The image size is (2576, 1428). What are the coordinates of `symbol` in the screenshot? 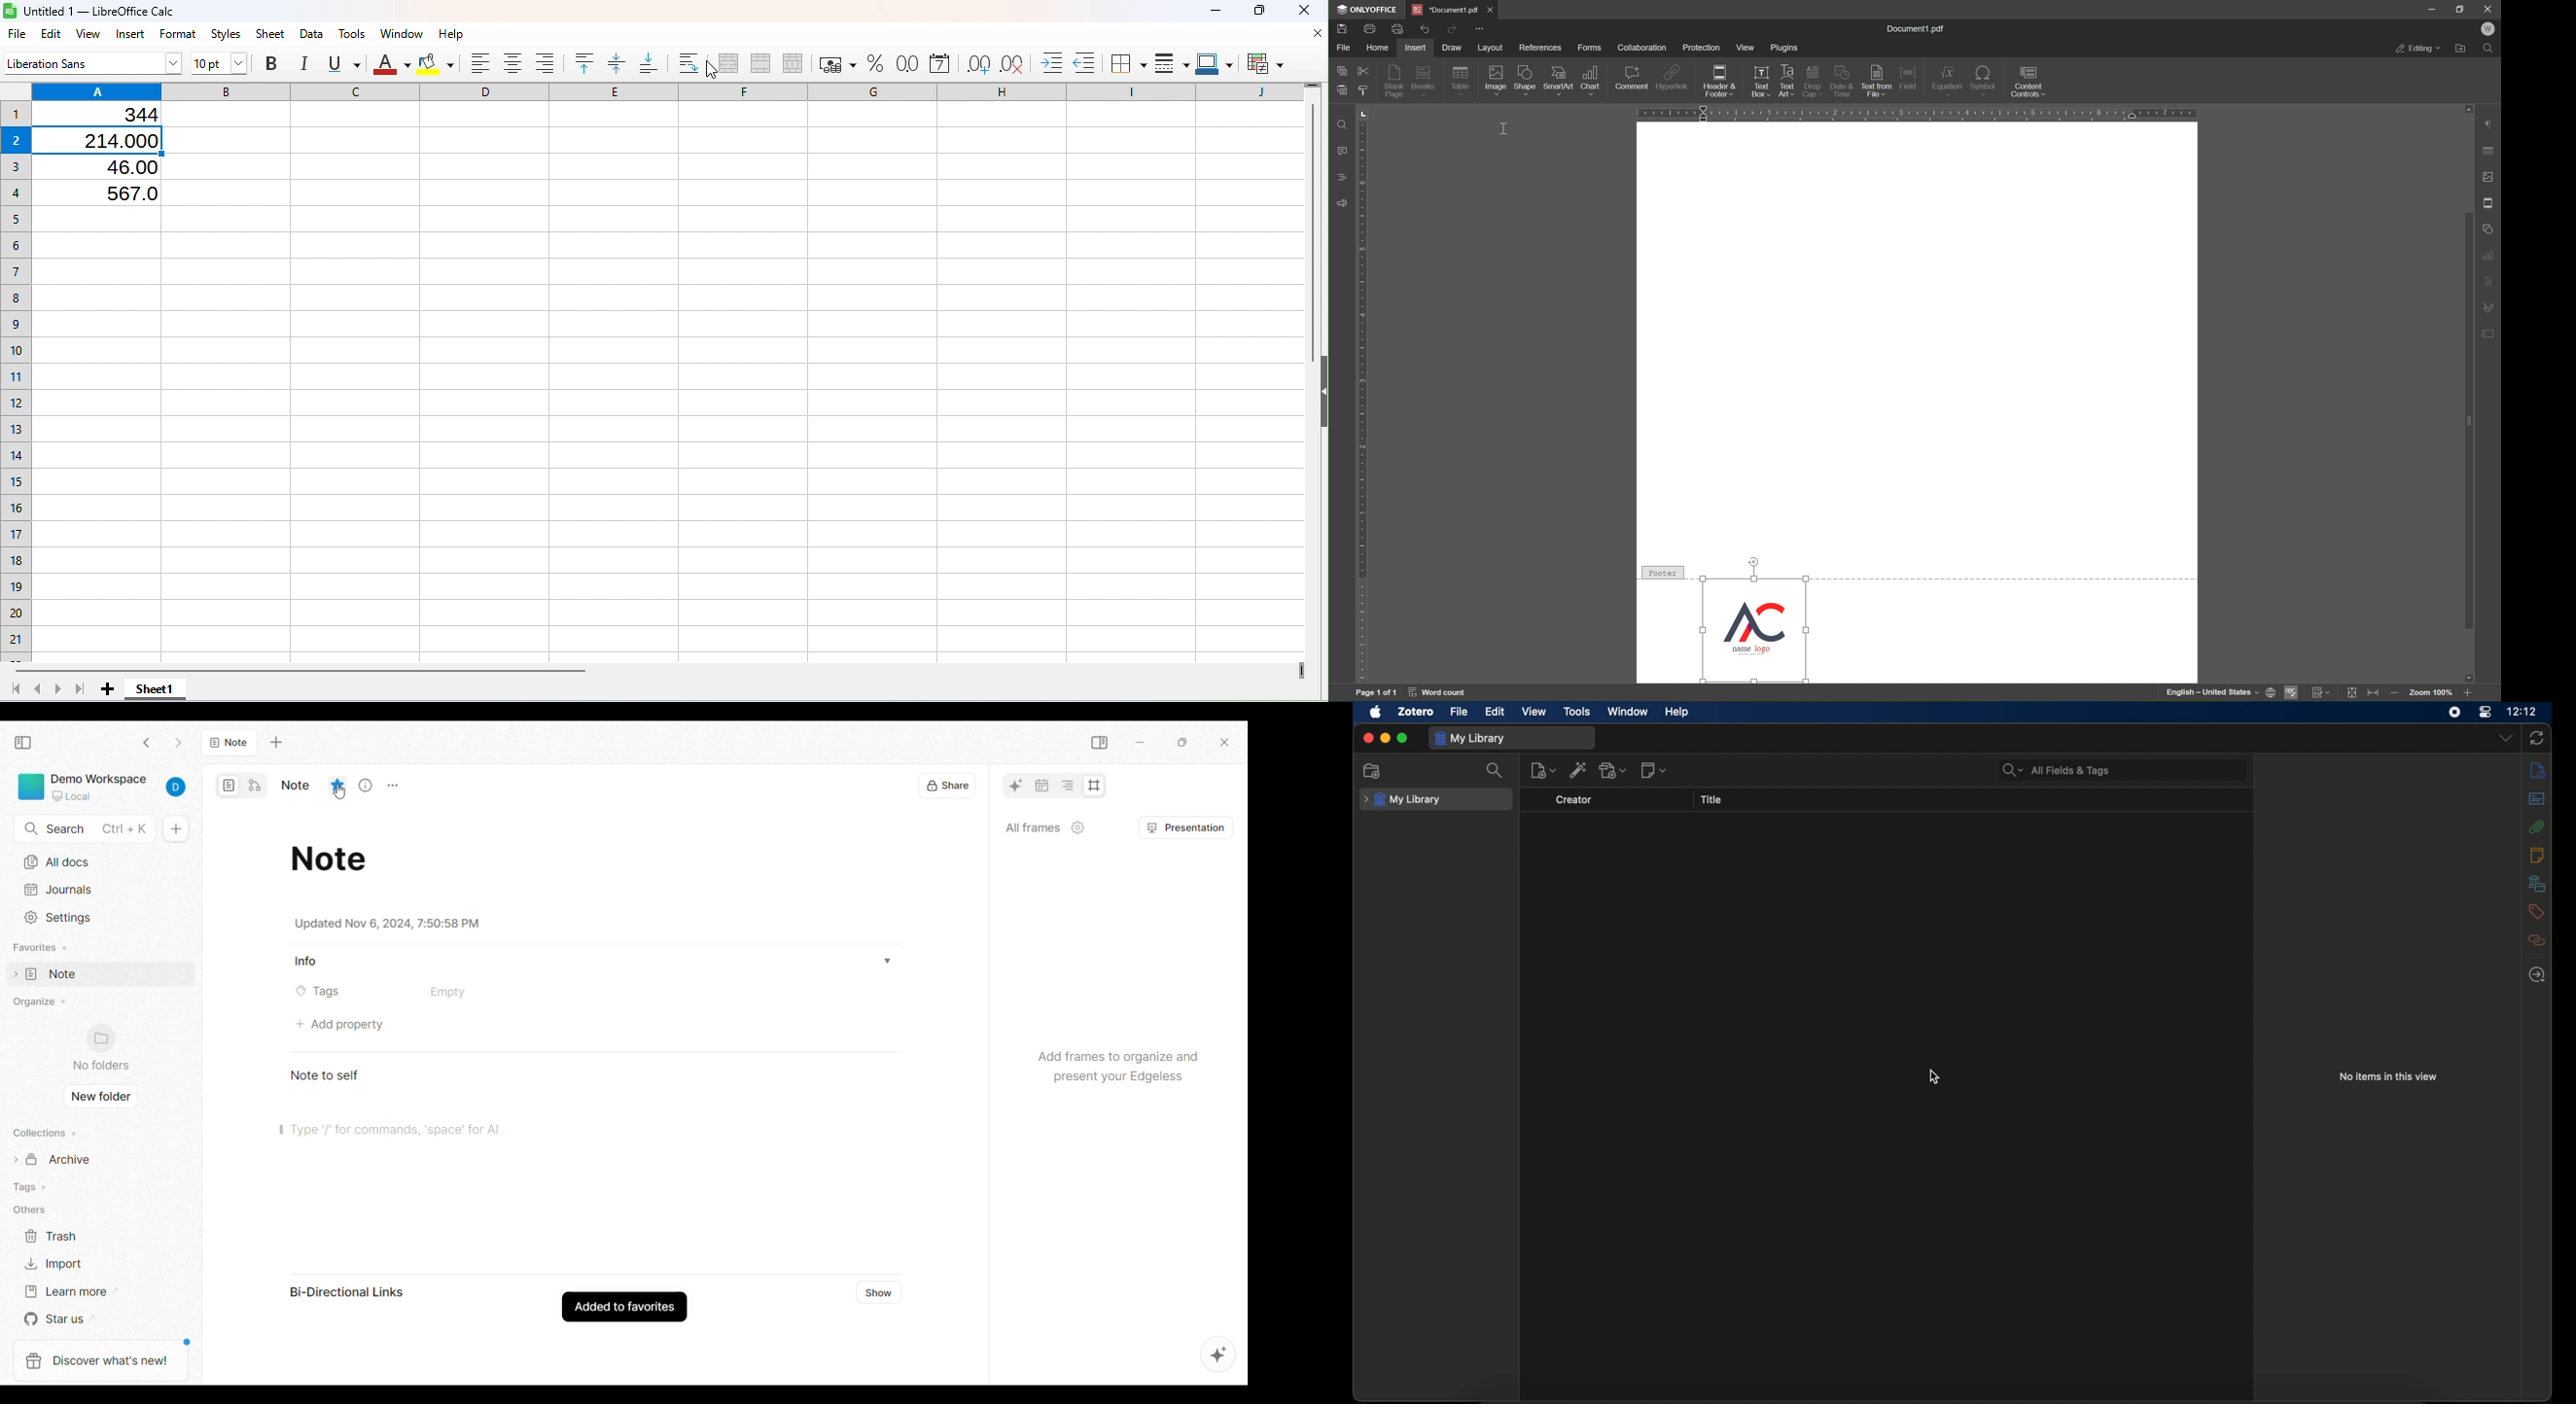 It's located at (1983, 79).